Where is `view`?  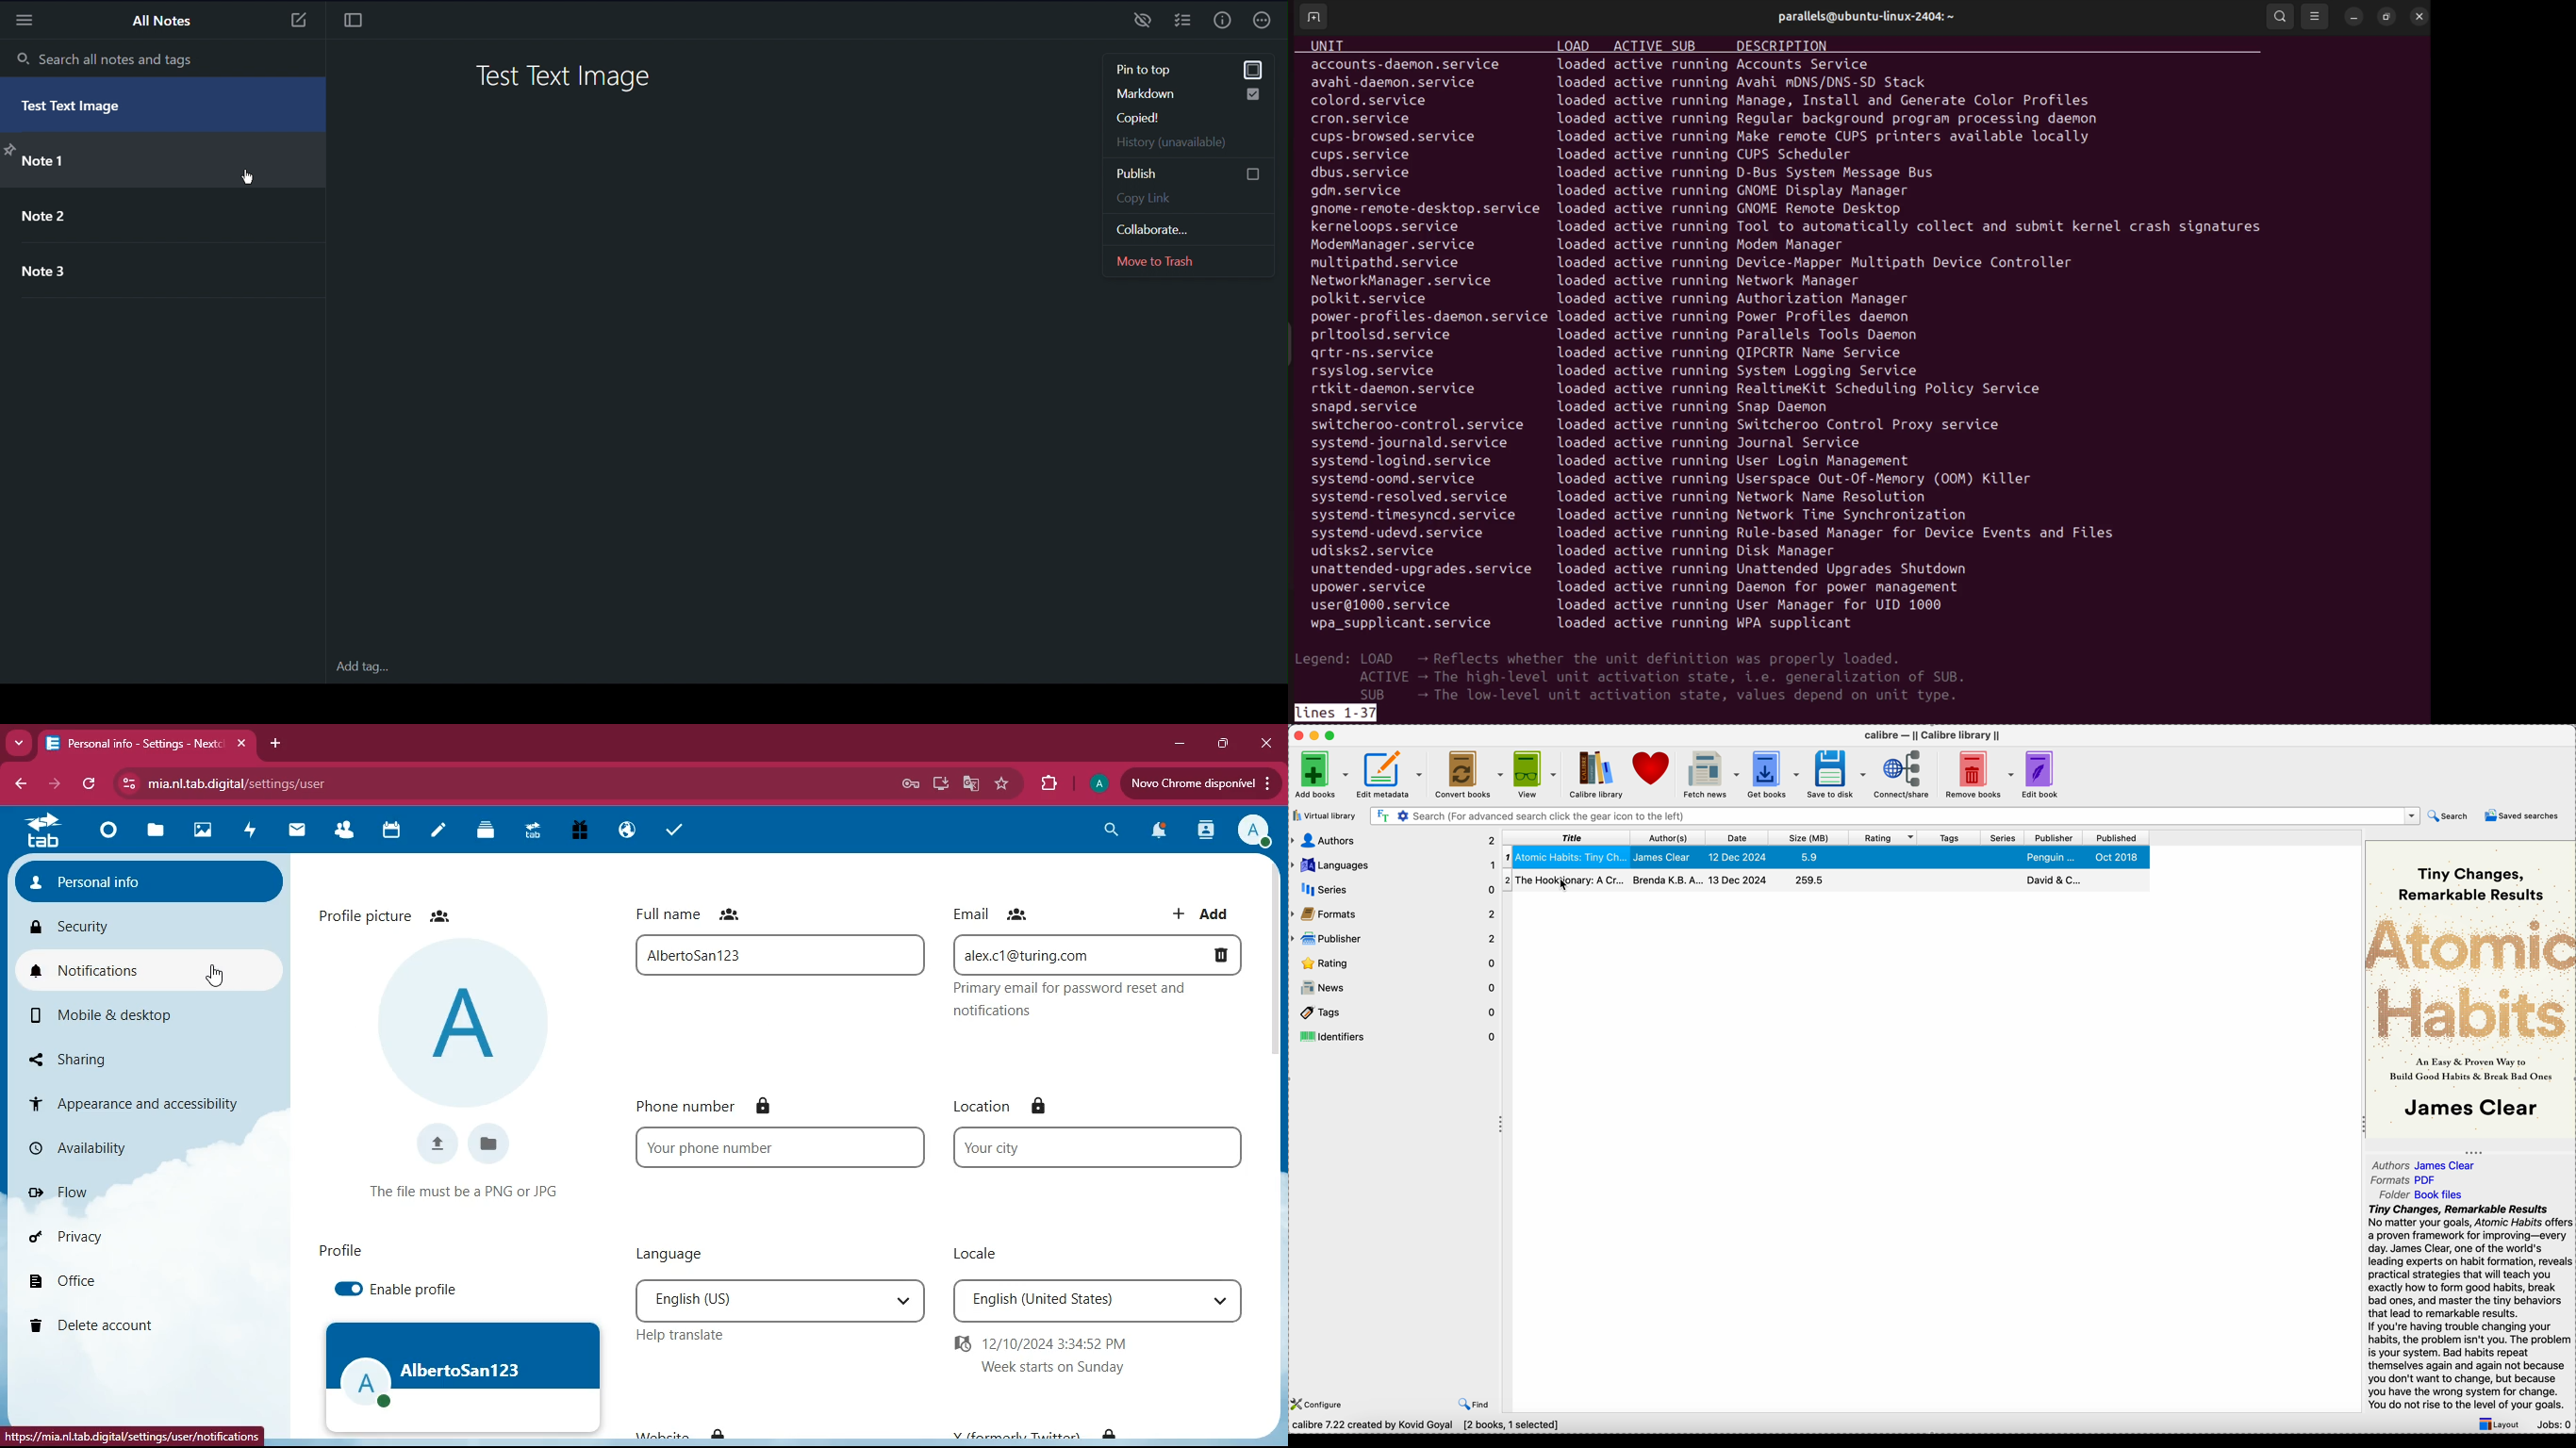
view is located at coordinates (1538, 774).